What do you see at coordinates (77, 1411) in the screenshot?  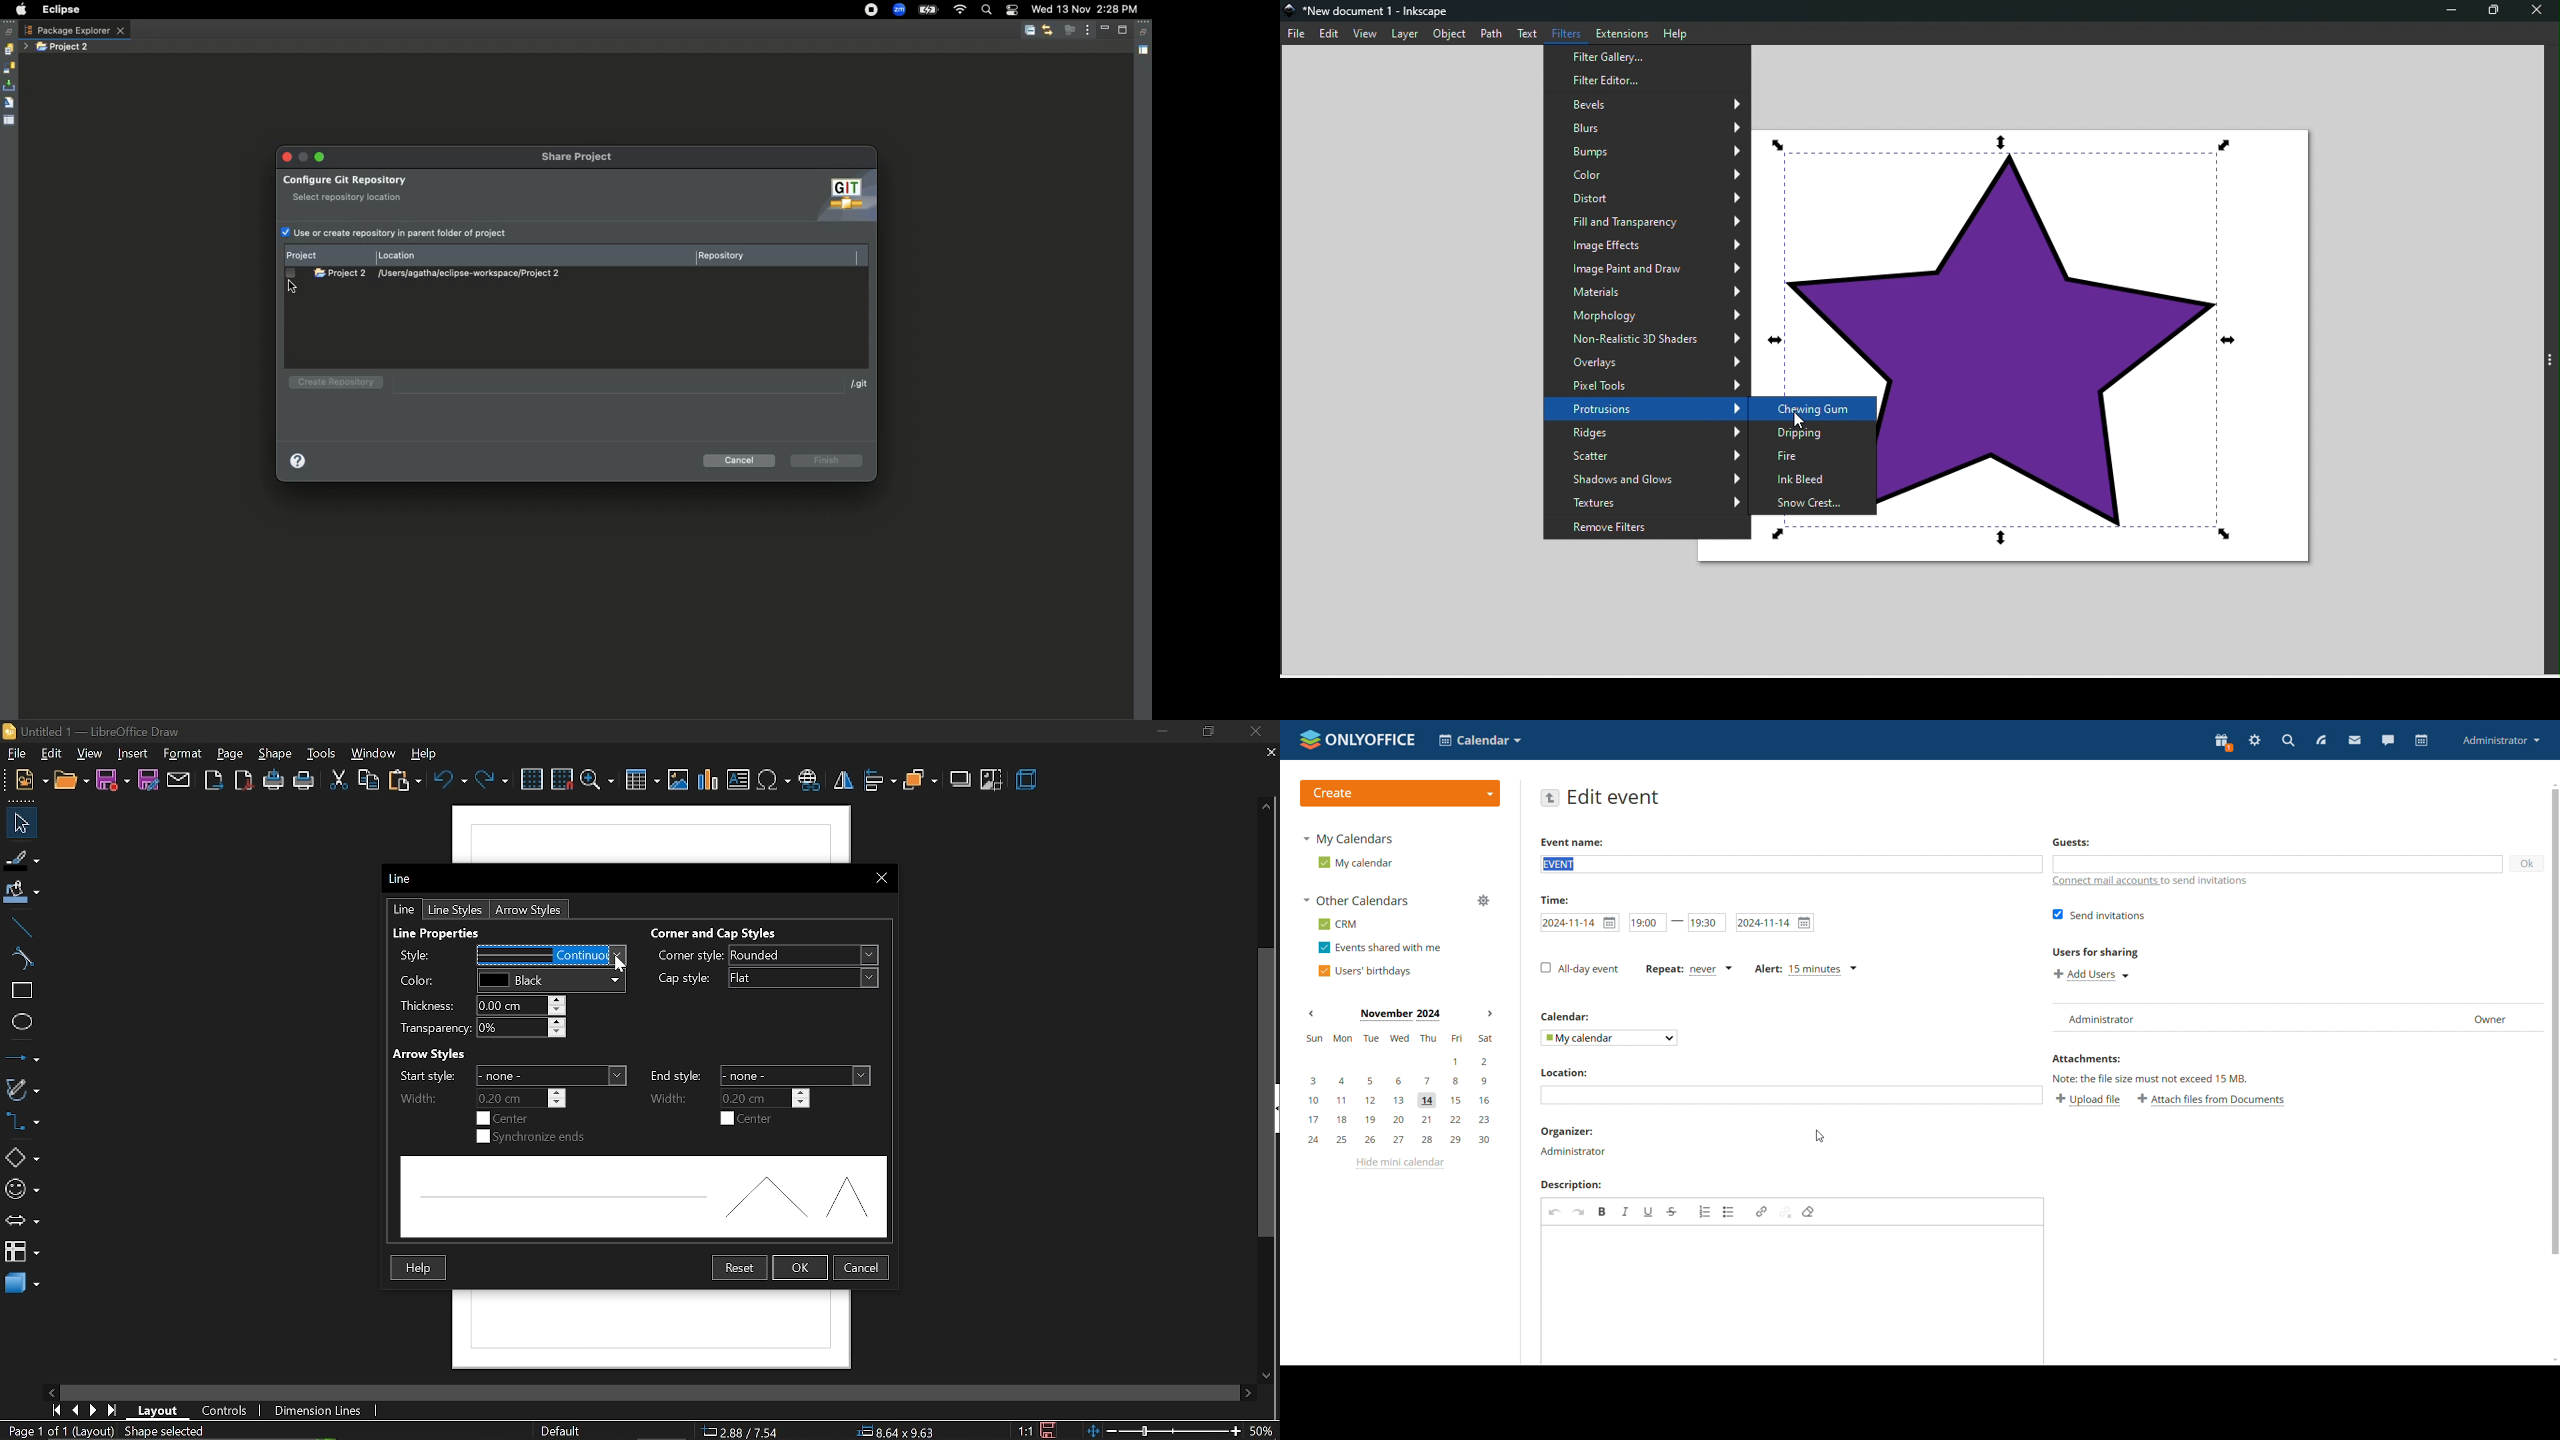 I see `previous page` at bounding box center [77, 1411].